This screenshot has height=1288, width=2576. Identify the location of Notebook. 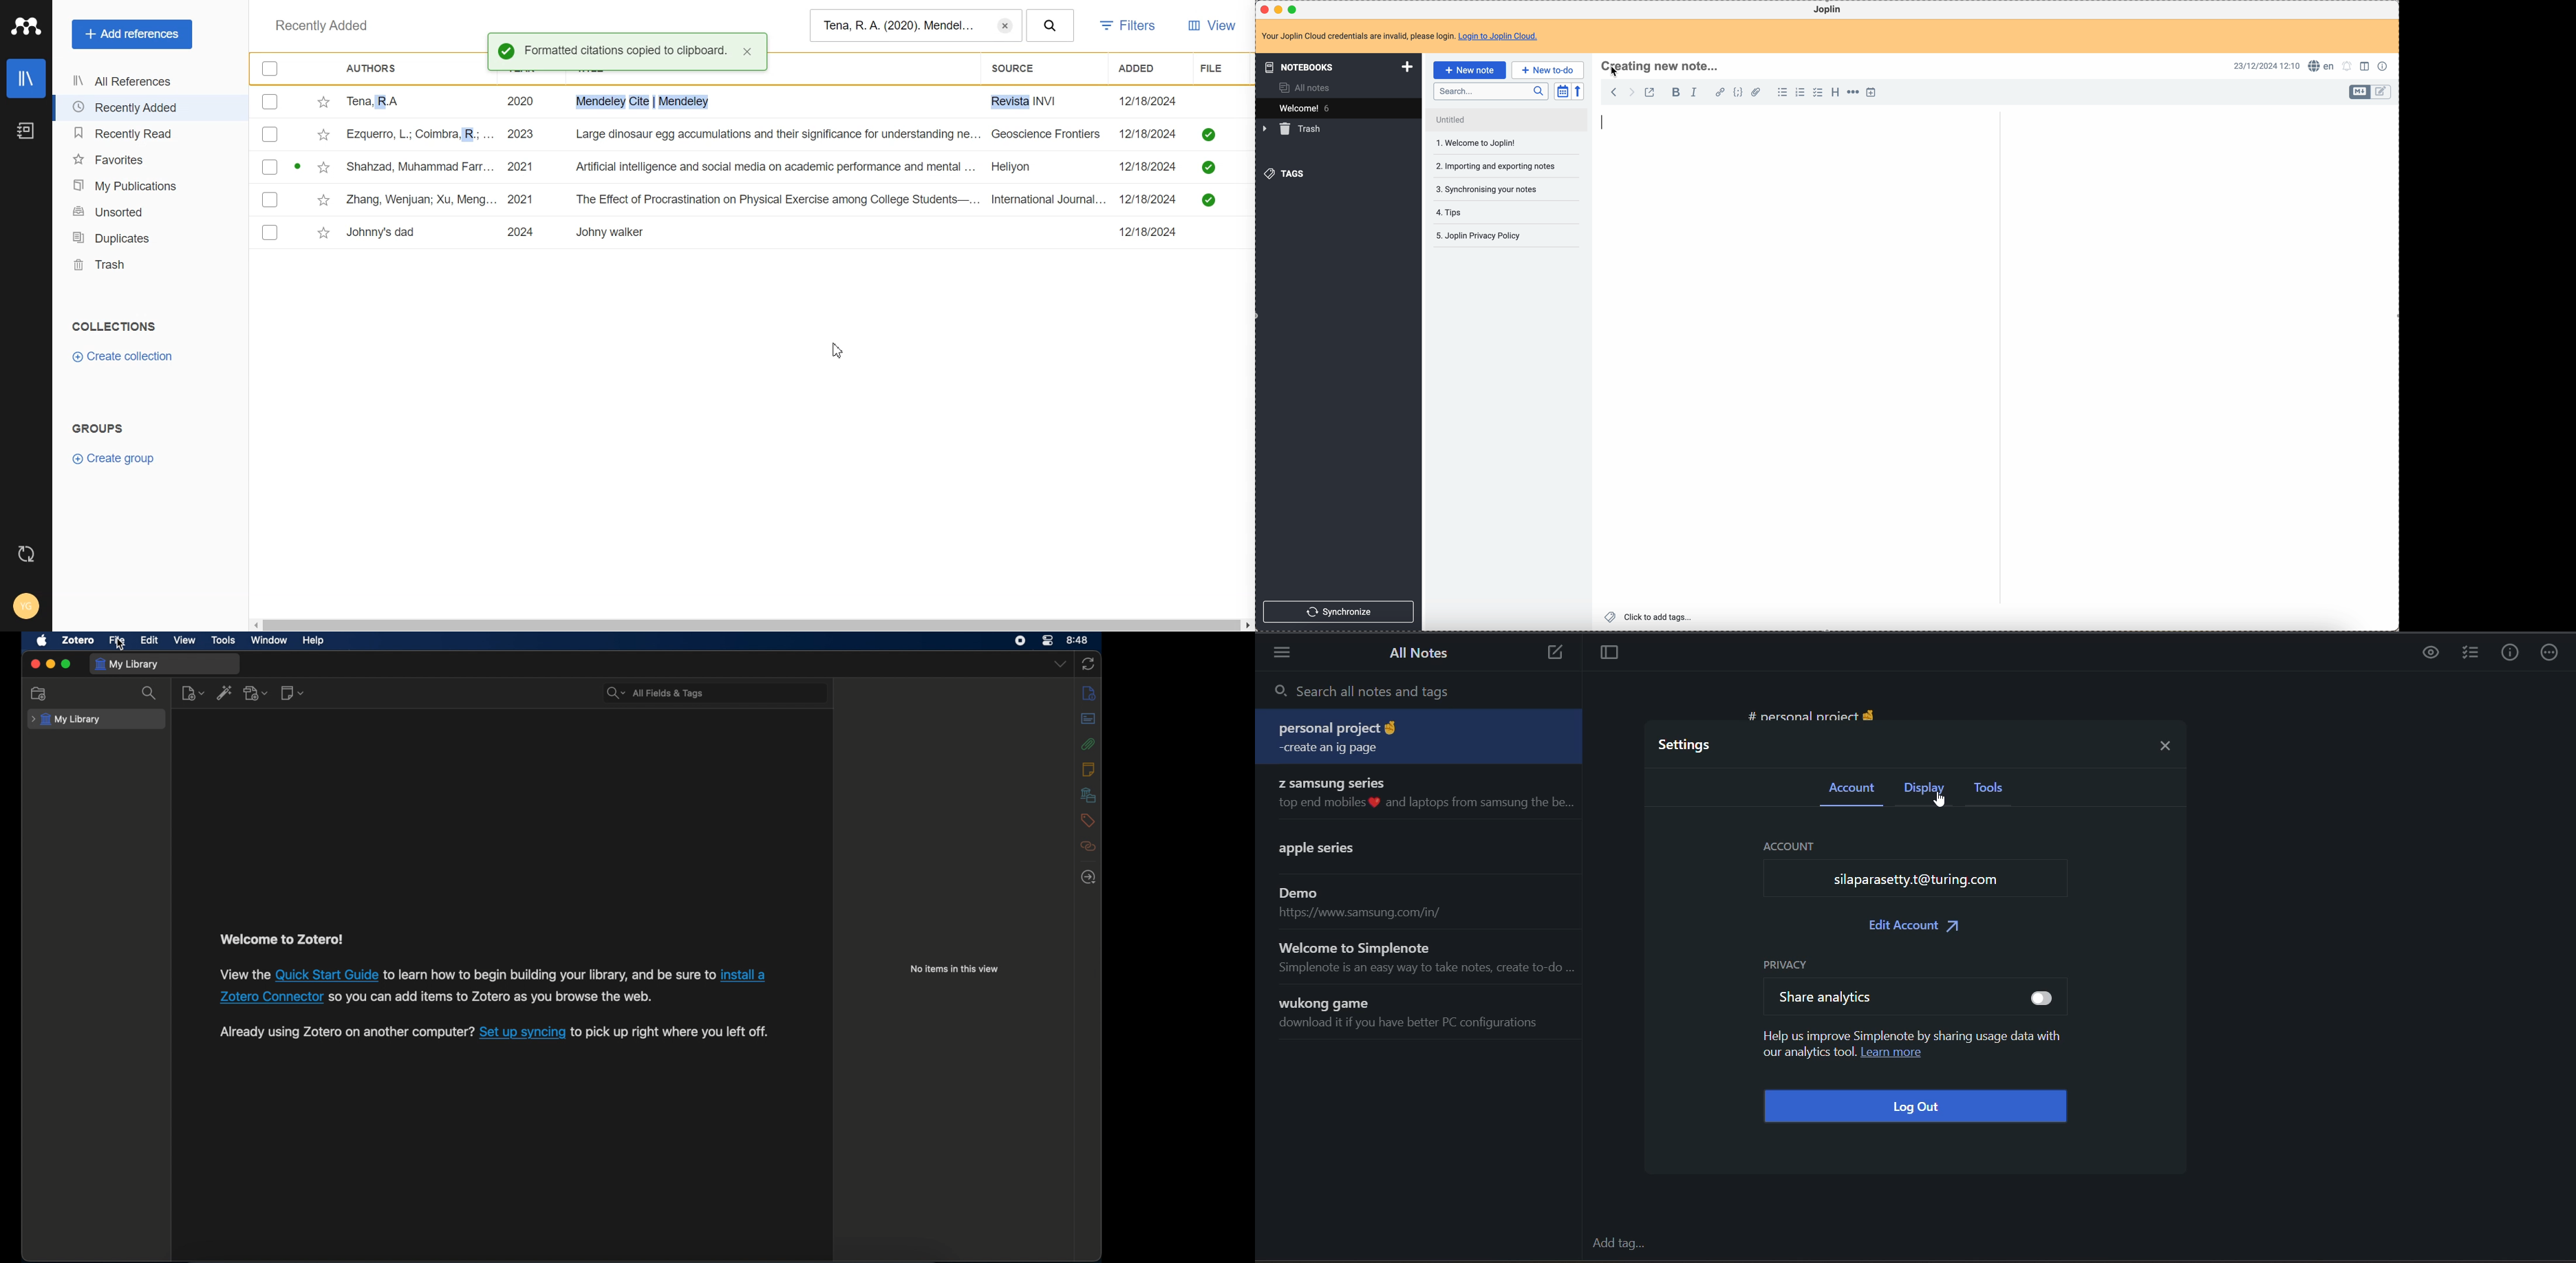
(26, 130).